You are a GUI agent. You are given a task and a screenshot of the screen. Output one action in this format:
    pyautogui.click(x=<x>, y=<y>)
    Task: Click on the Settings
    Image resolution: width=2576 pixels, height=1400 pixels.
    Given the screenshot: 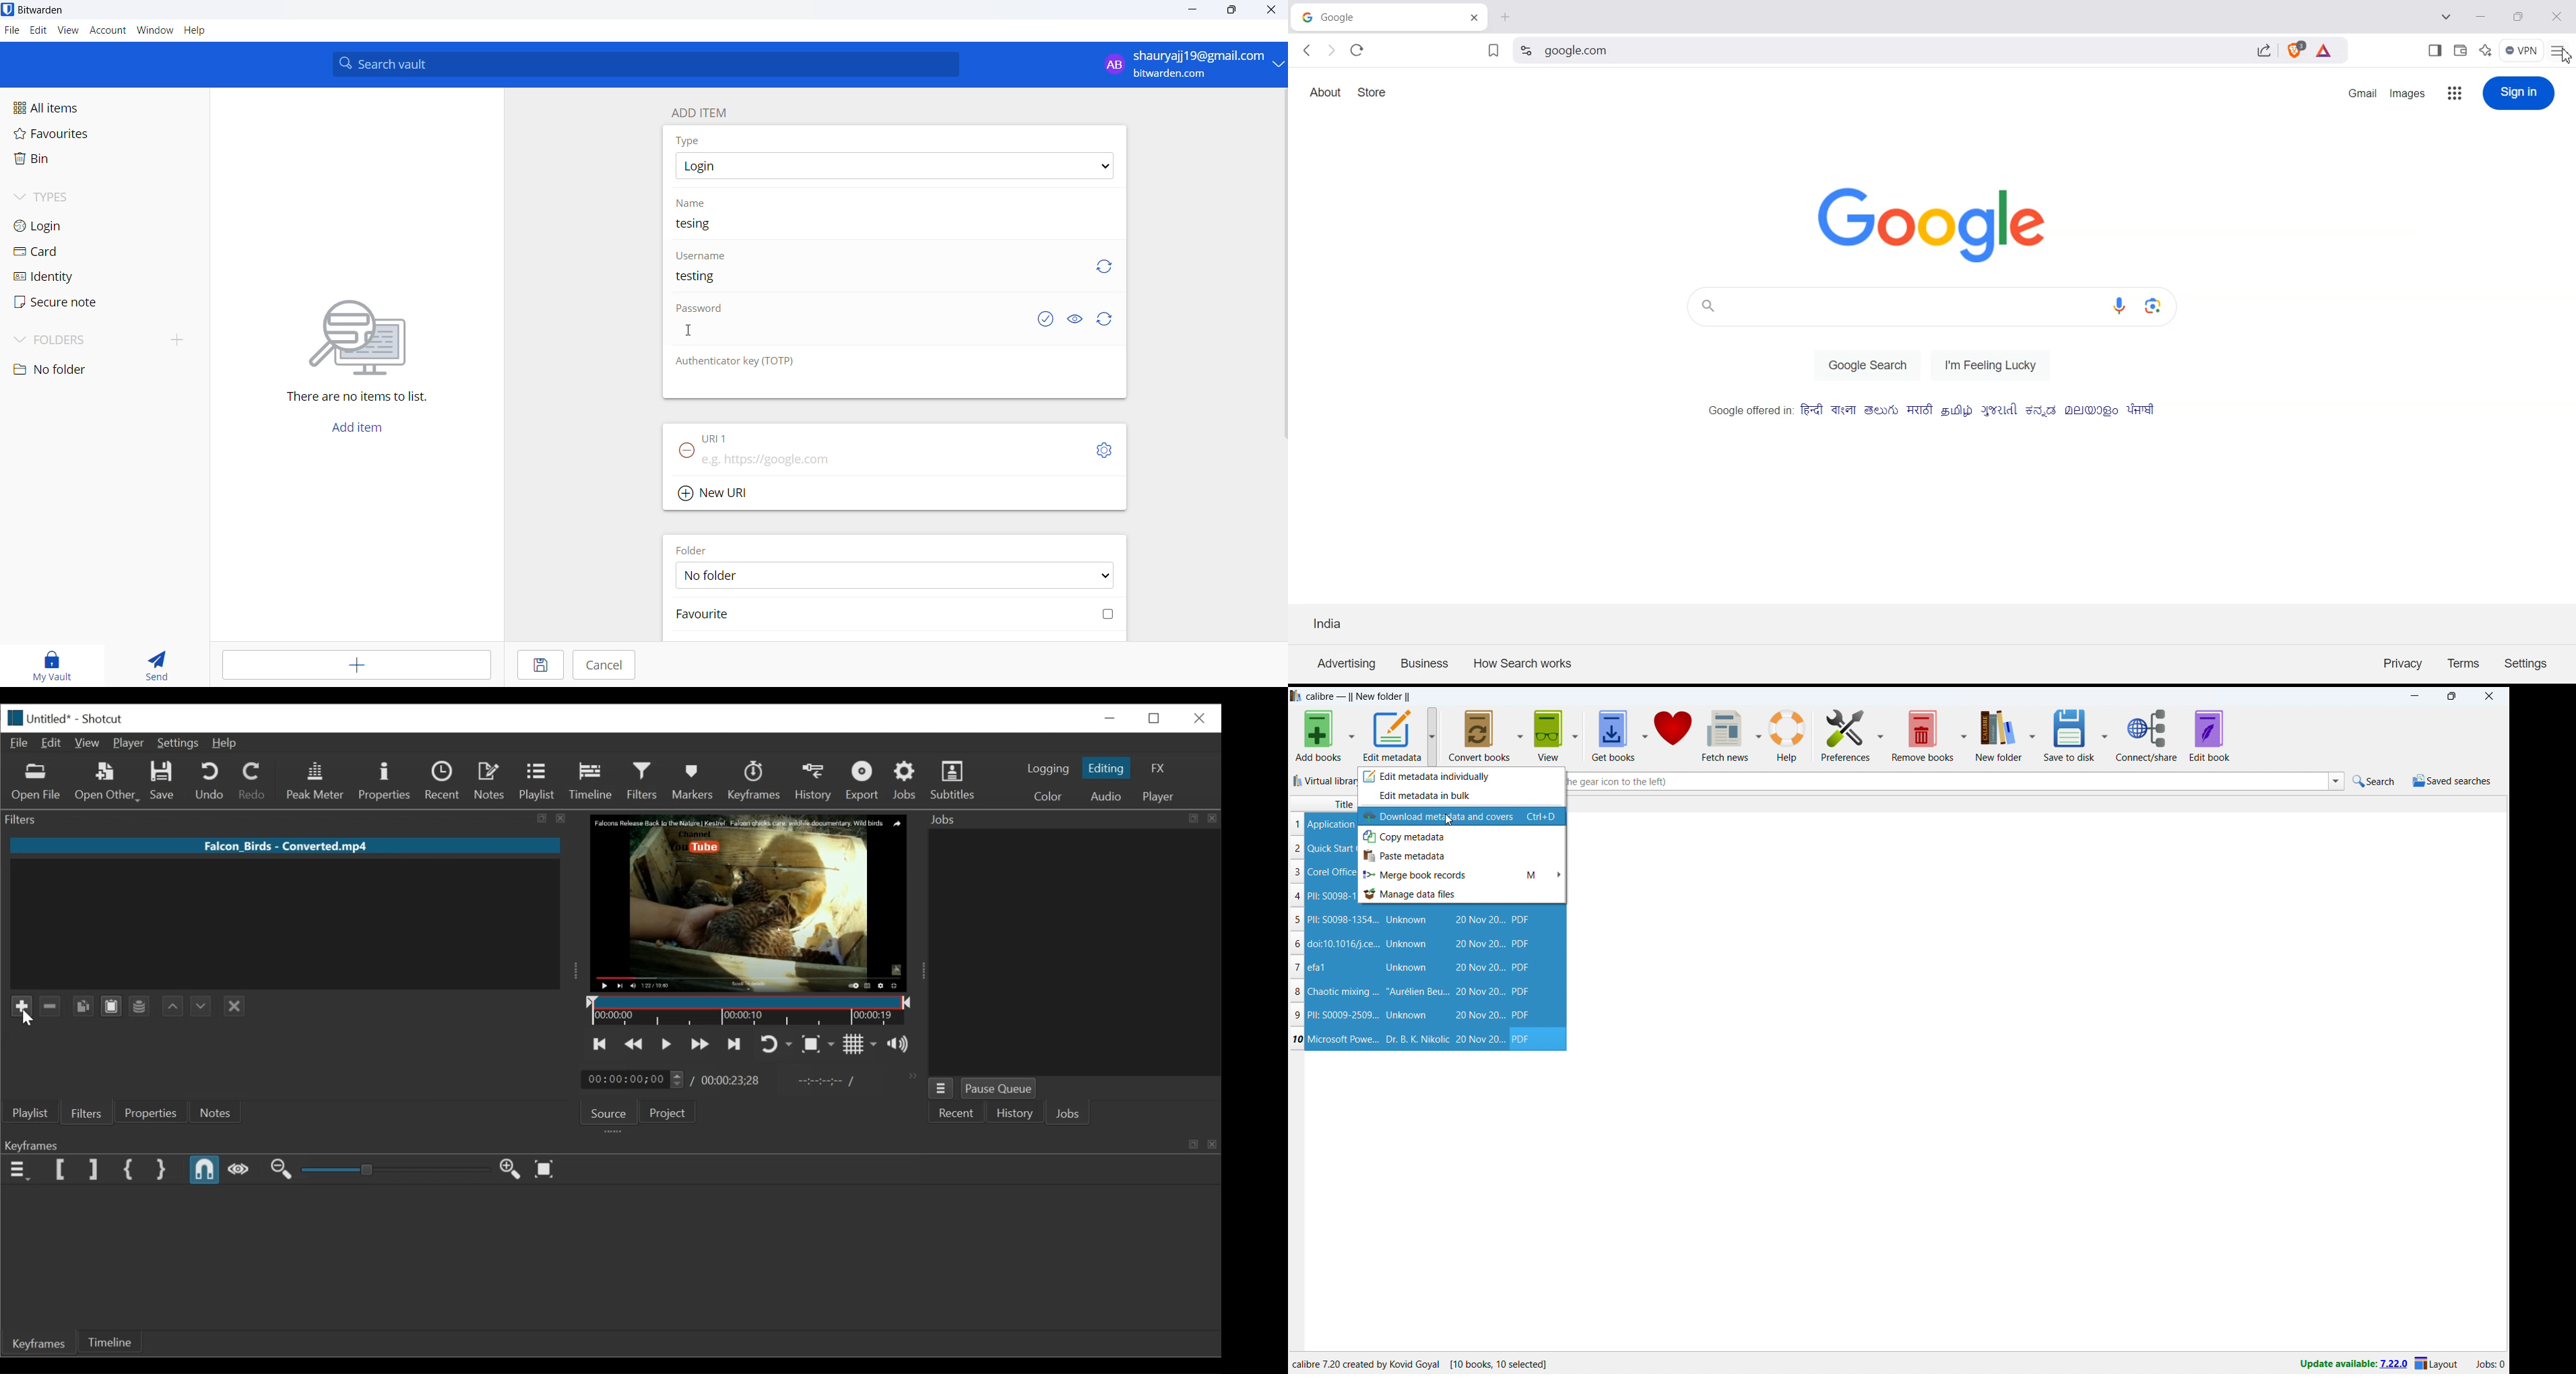 What is the action you would take?
    pyautogui.click(x=2526, y=663)
    